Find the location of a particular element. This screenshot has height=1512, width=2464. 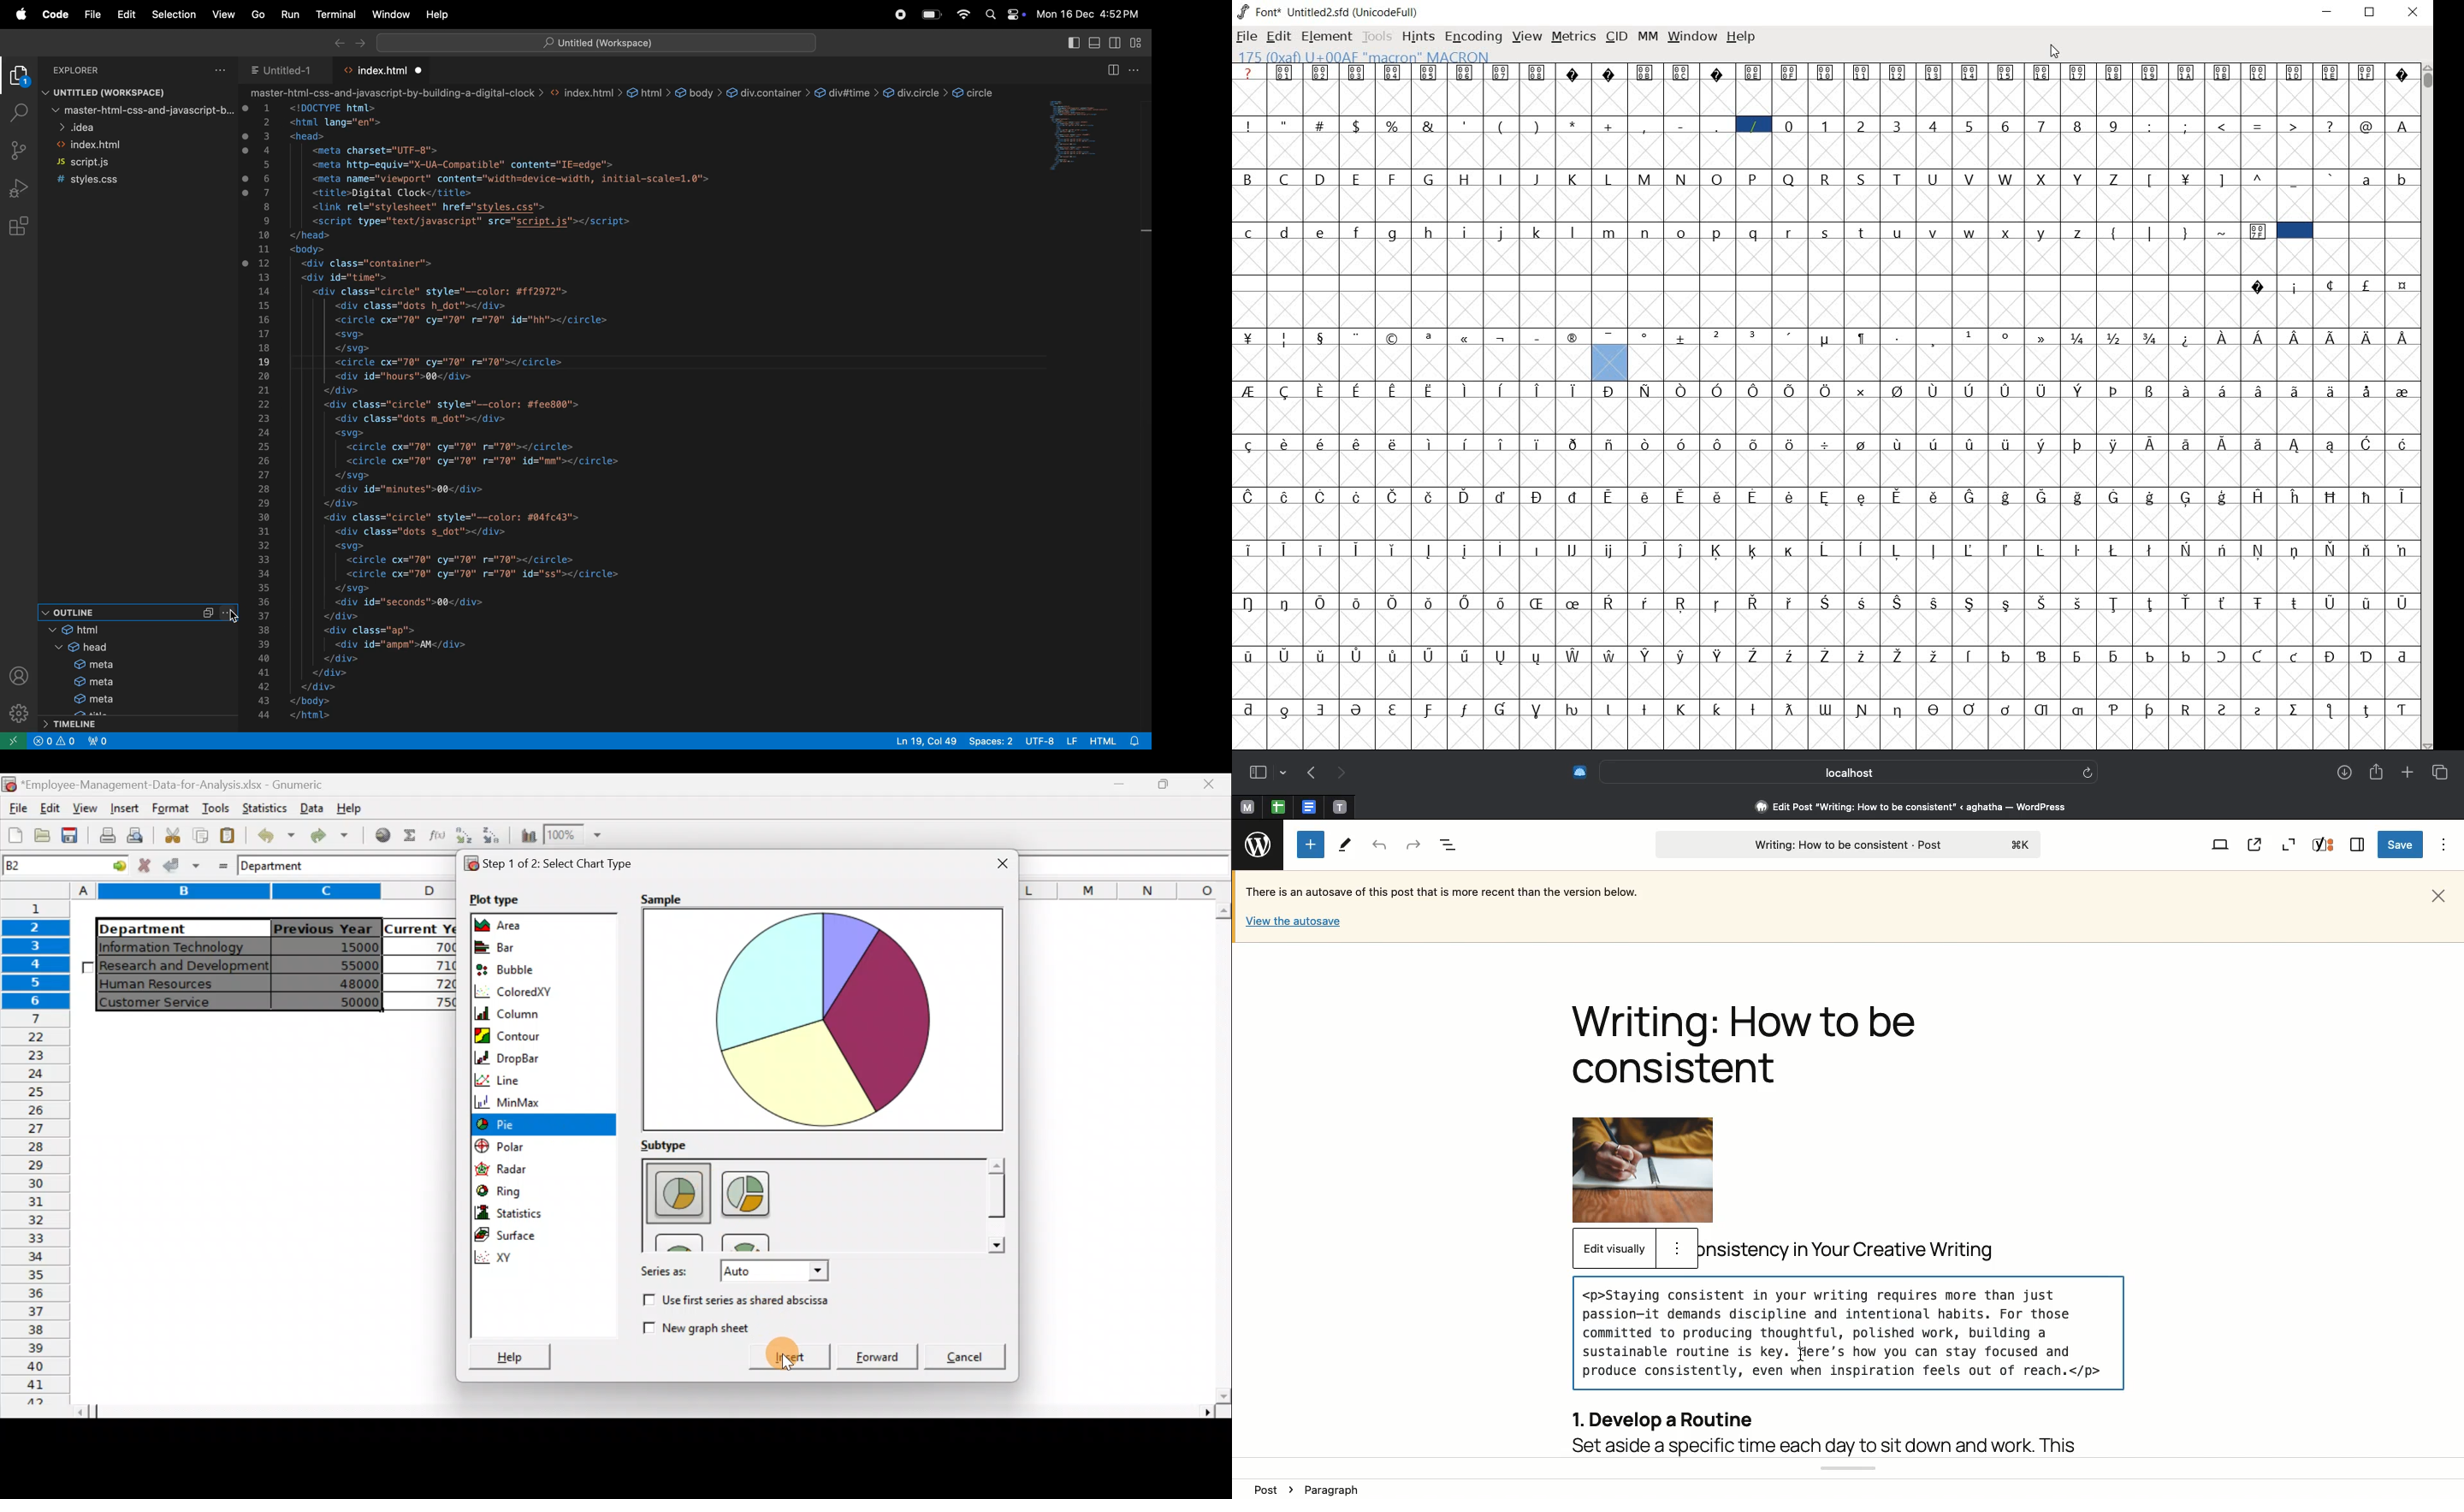

Symbol is located at coordinates (1610, 442).